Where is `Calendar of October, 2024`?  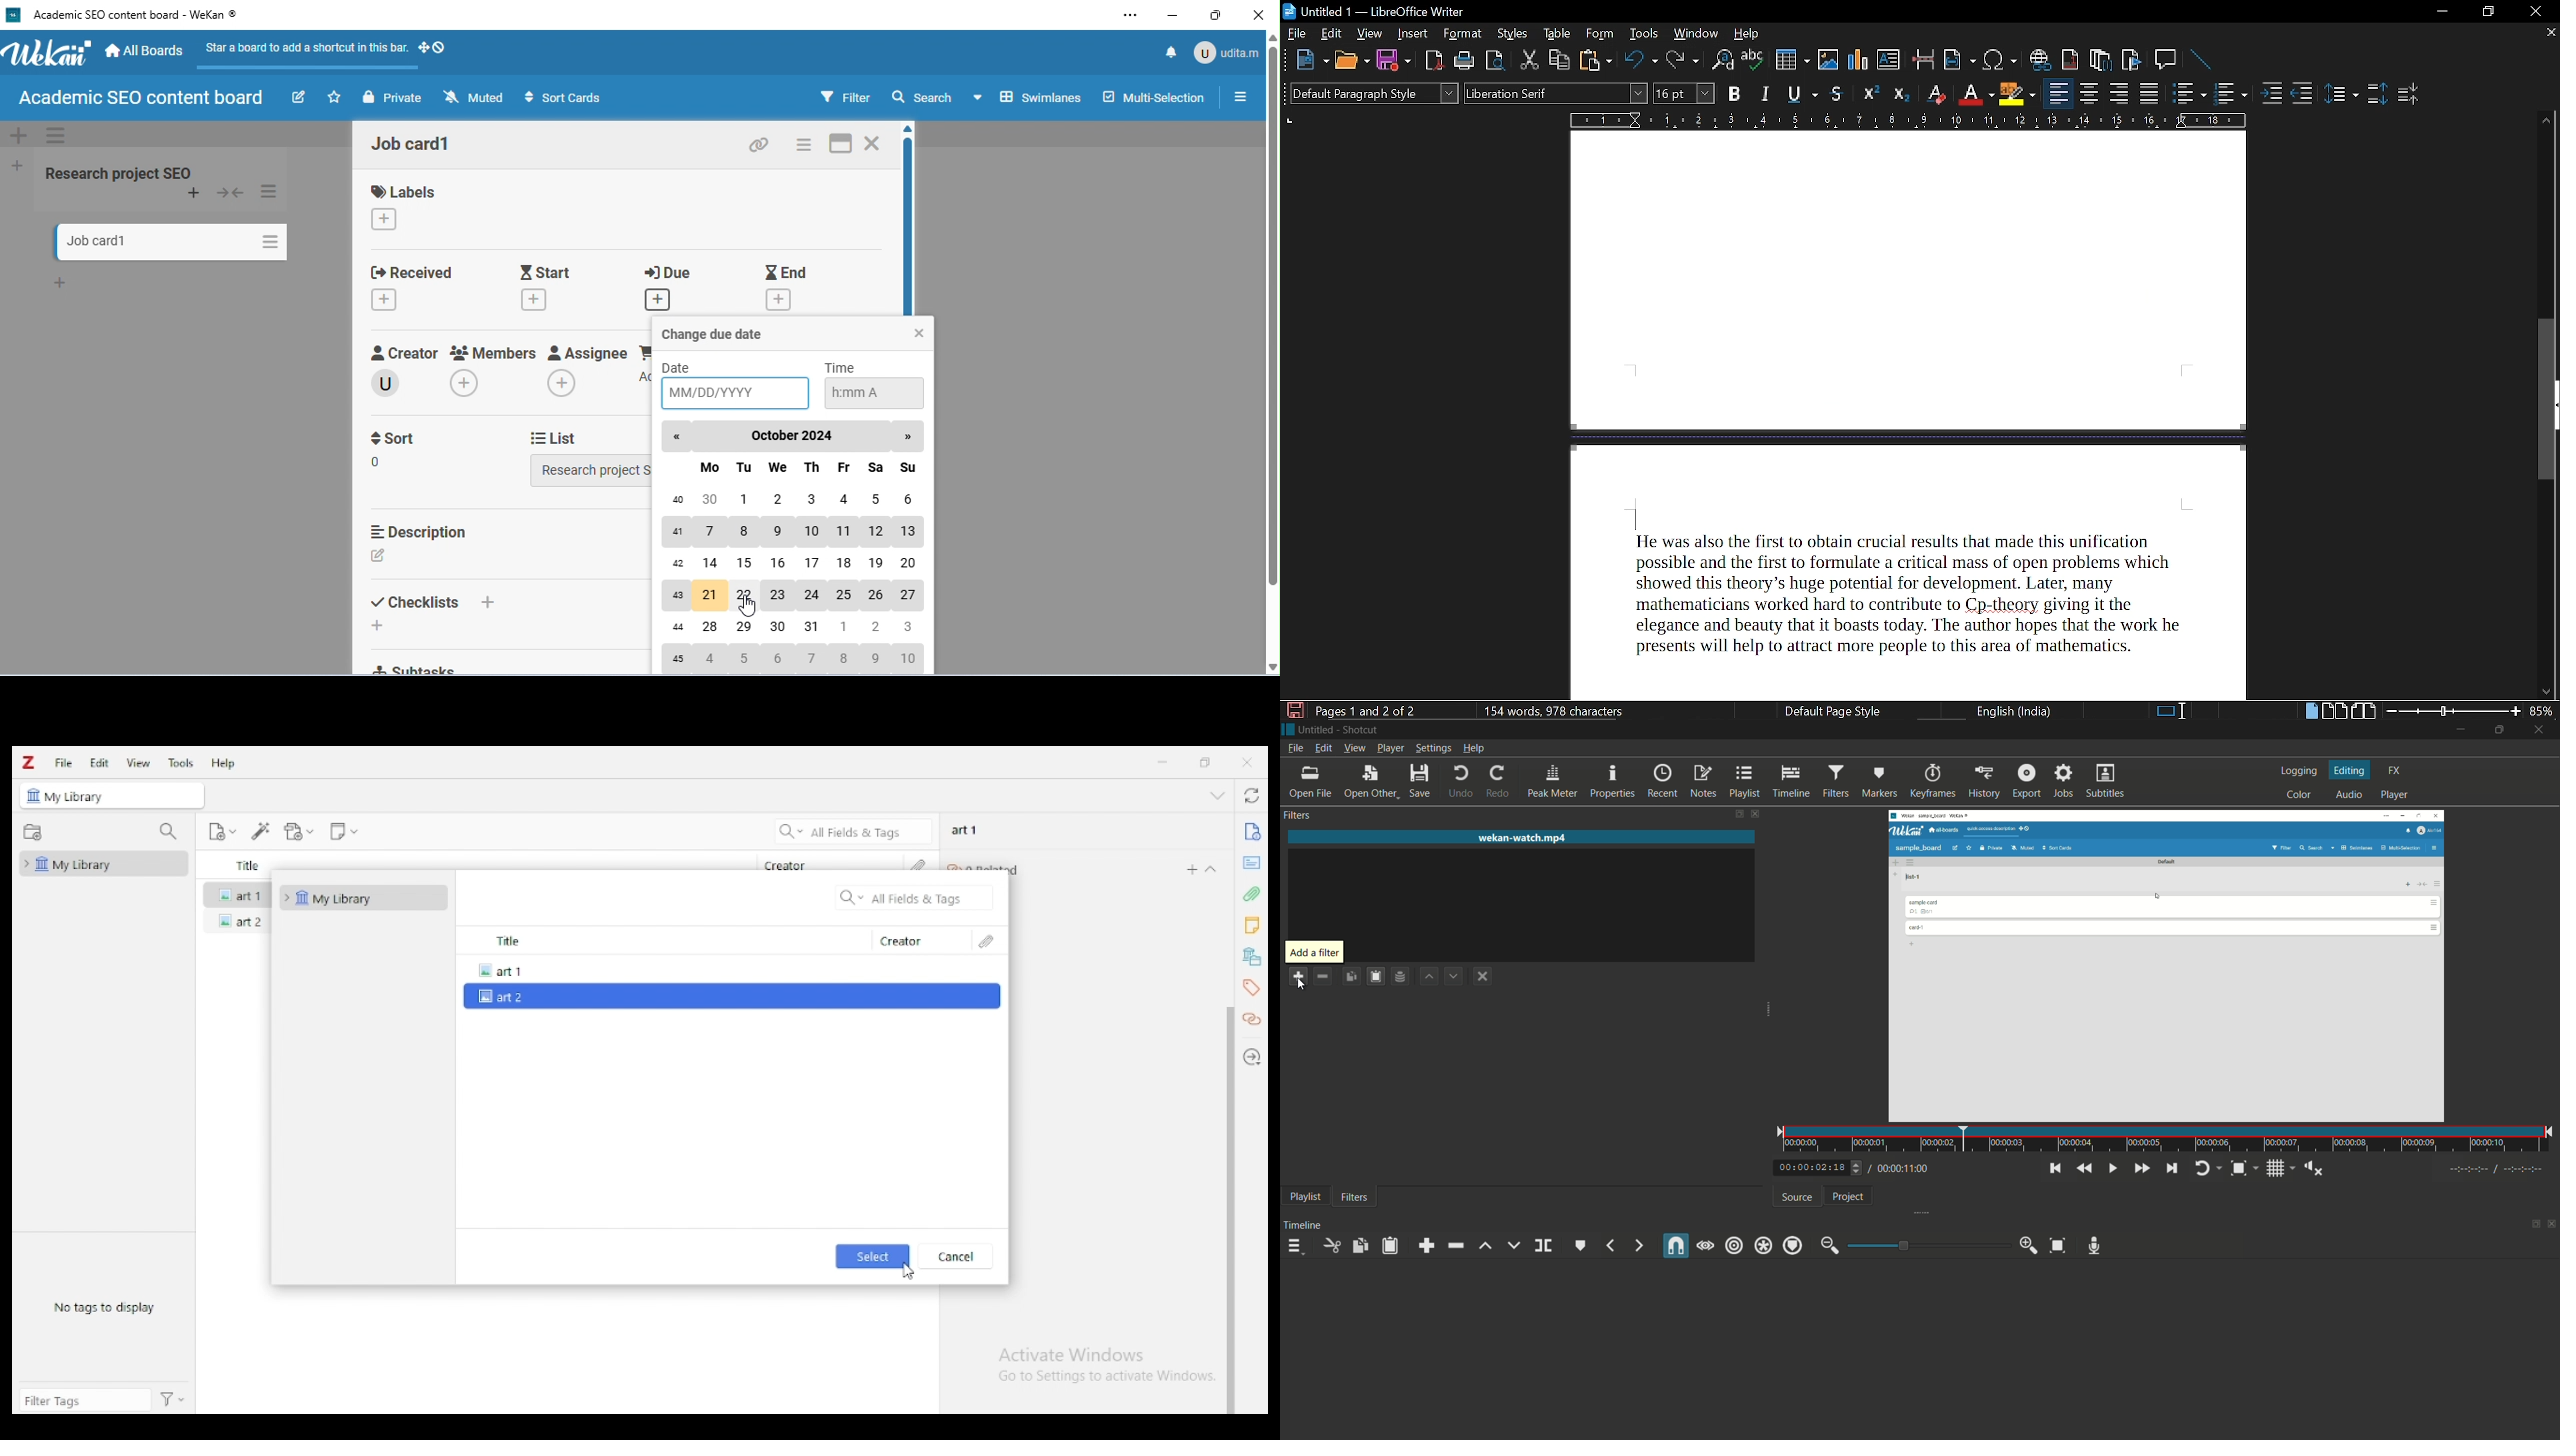
Calendar of October, 2024 is located at coordinates (790, 564).